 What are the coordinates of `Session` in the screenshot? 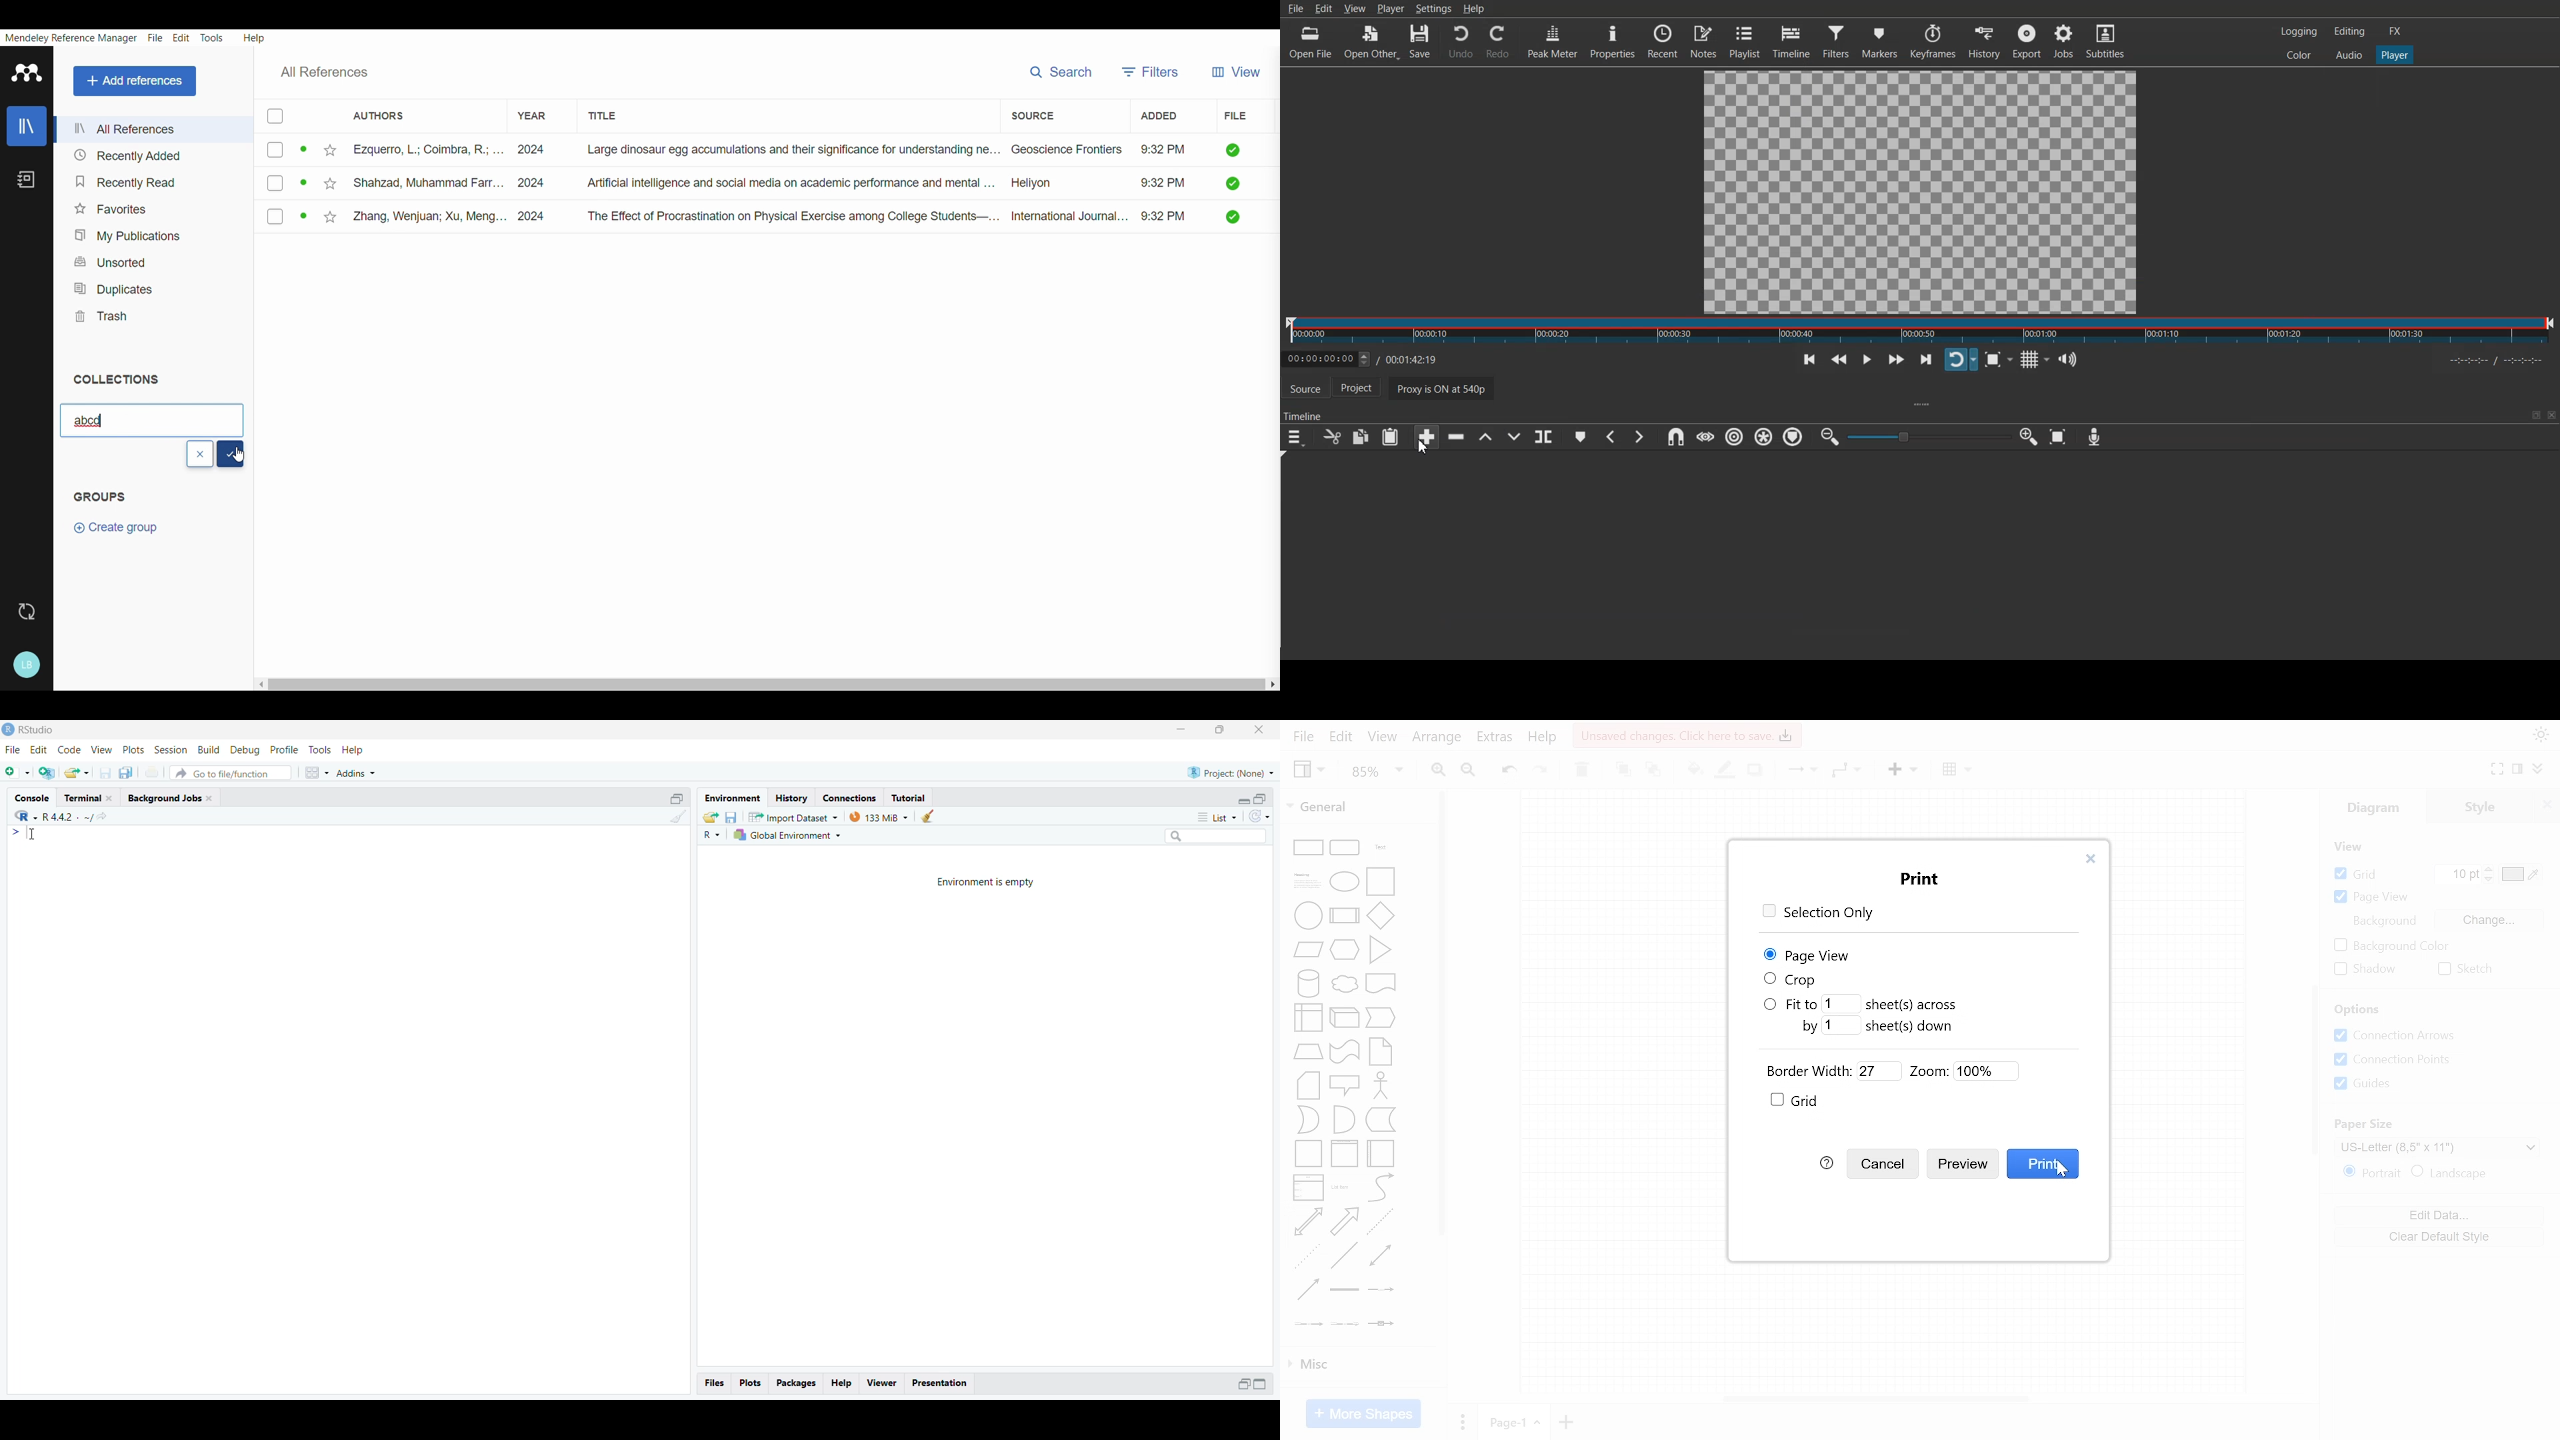 It's located at (171, 749).